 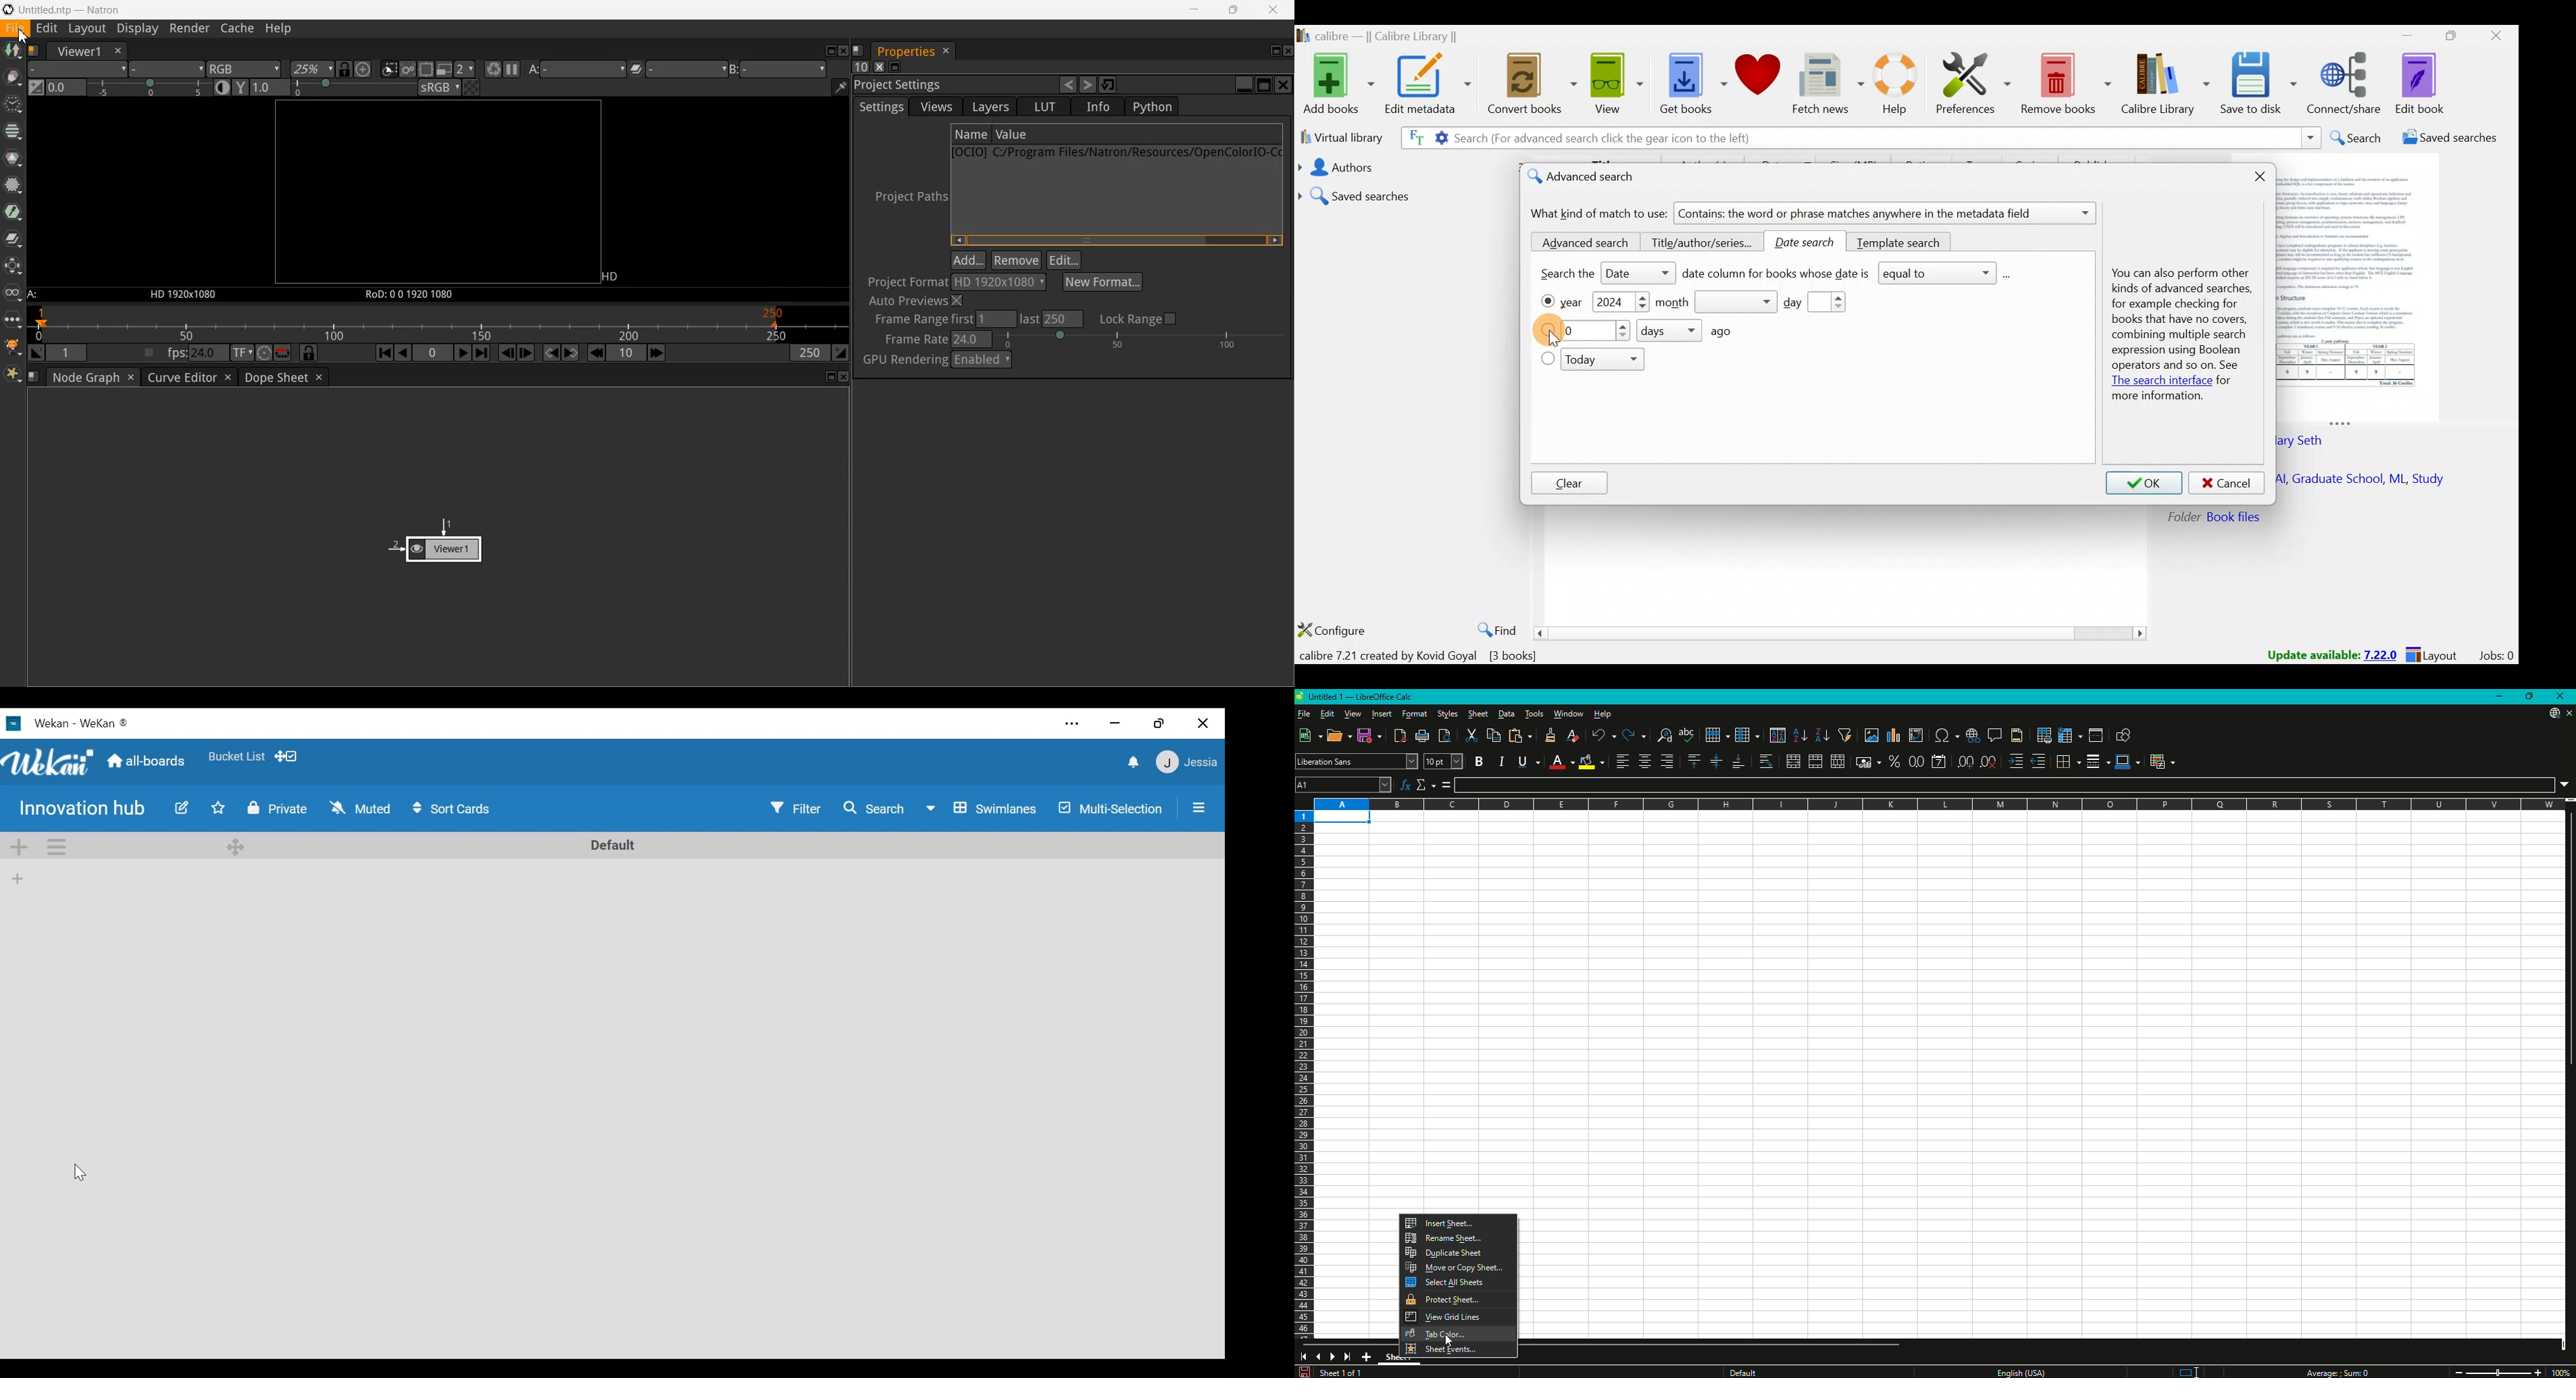 What do you see at coordinates (2097, 735) in the screenshot?
I see `Split Window` at bounding box center [2097, 735].